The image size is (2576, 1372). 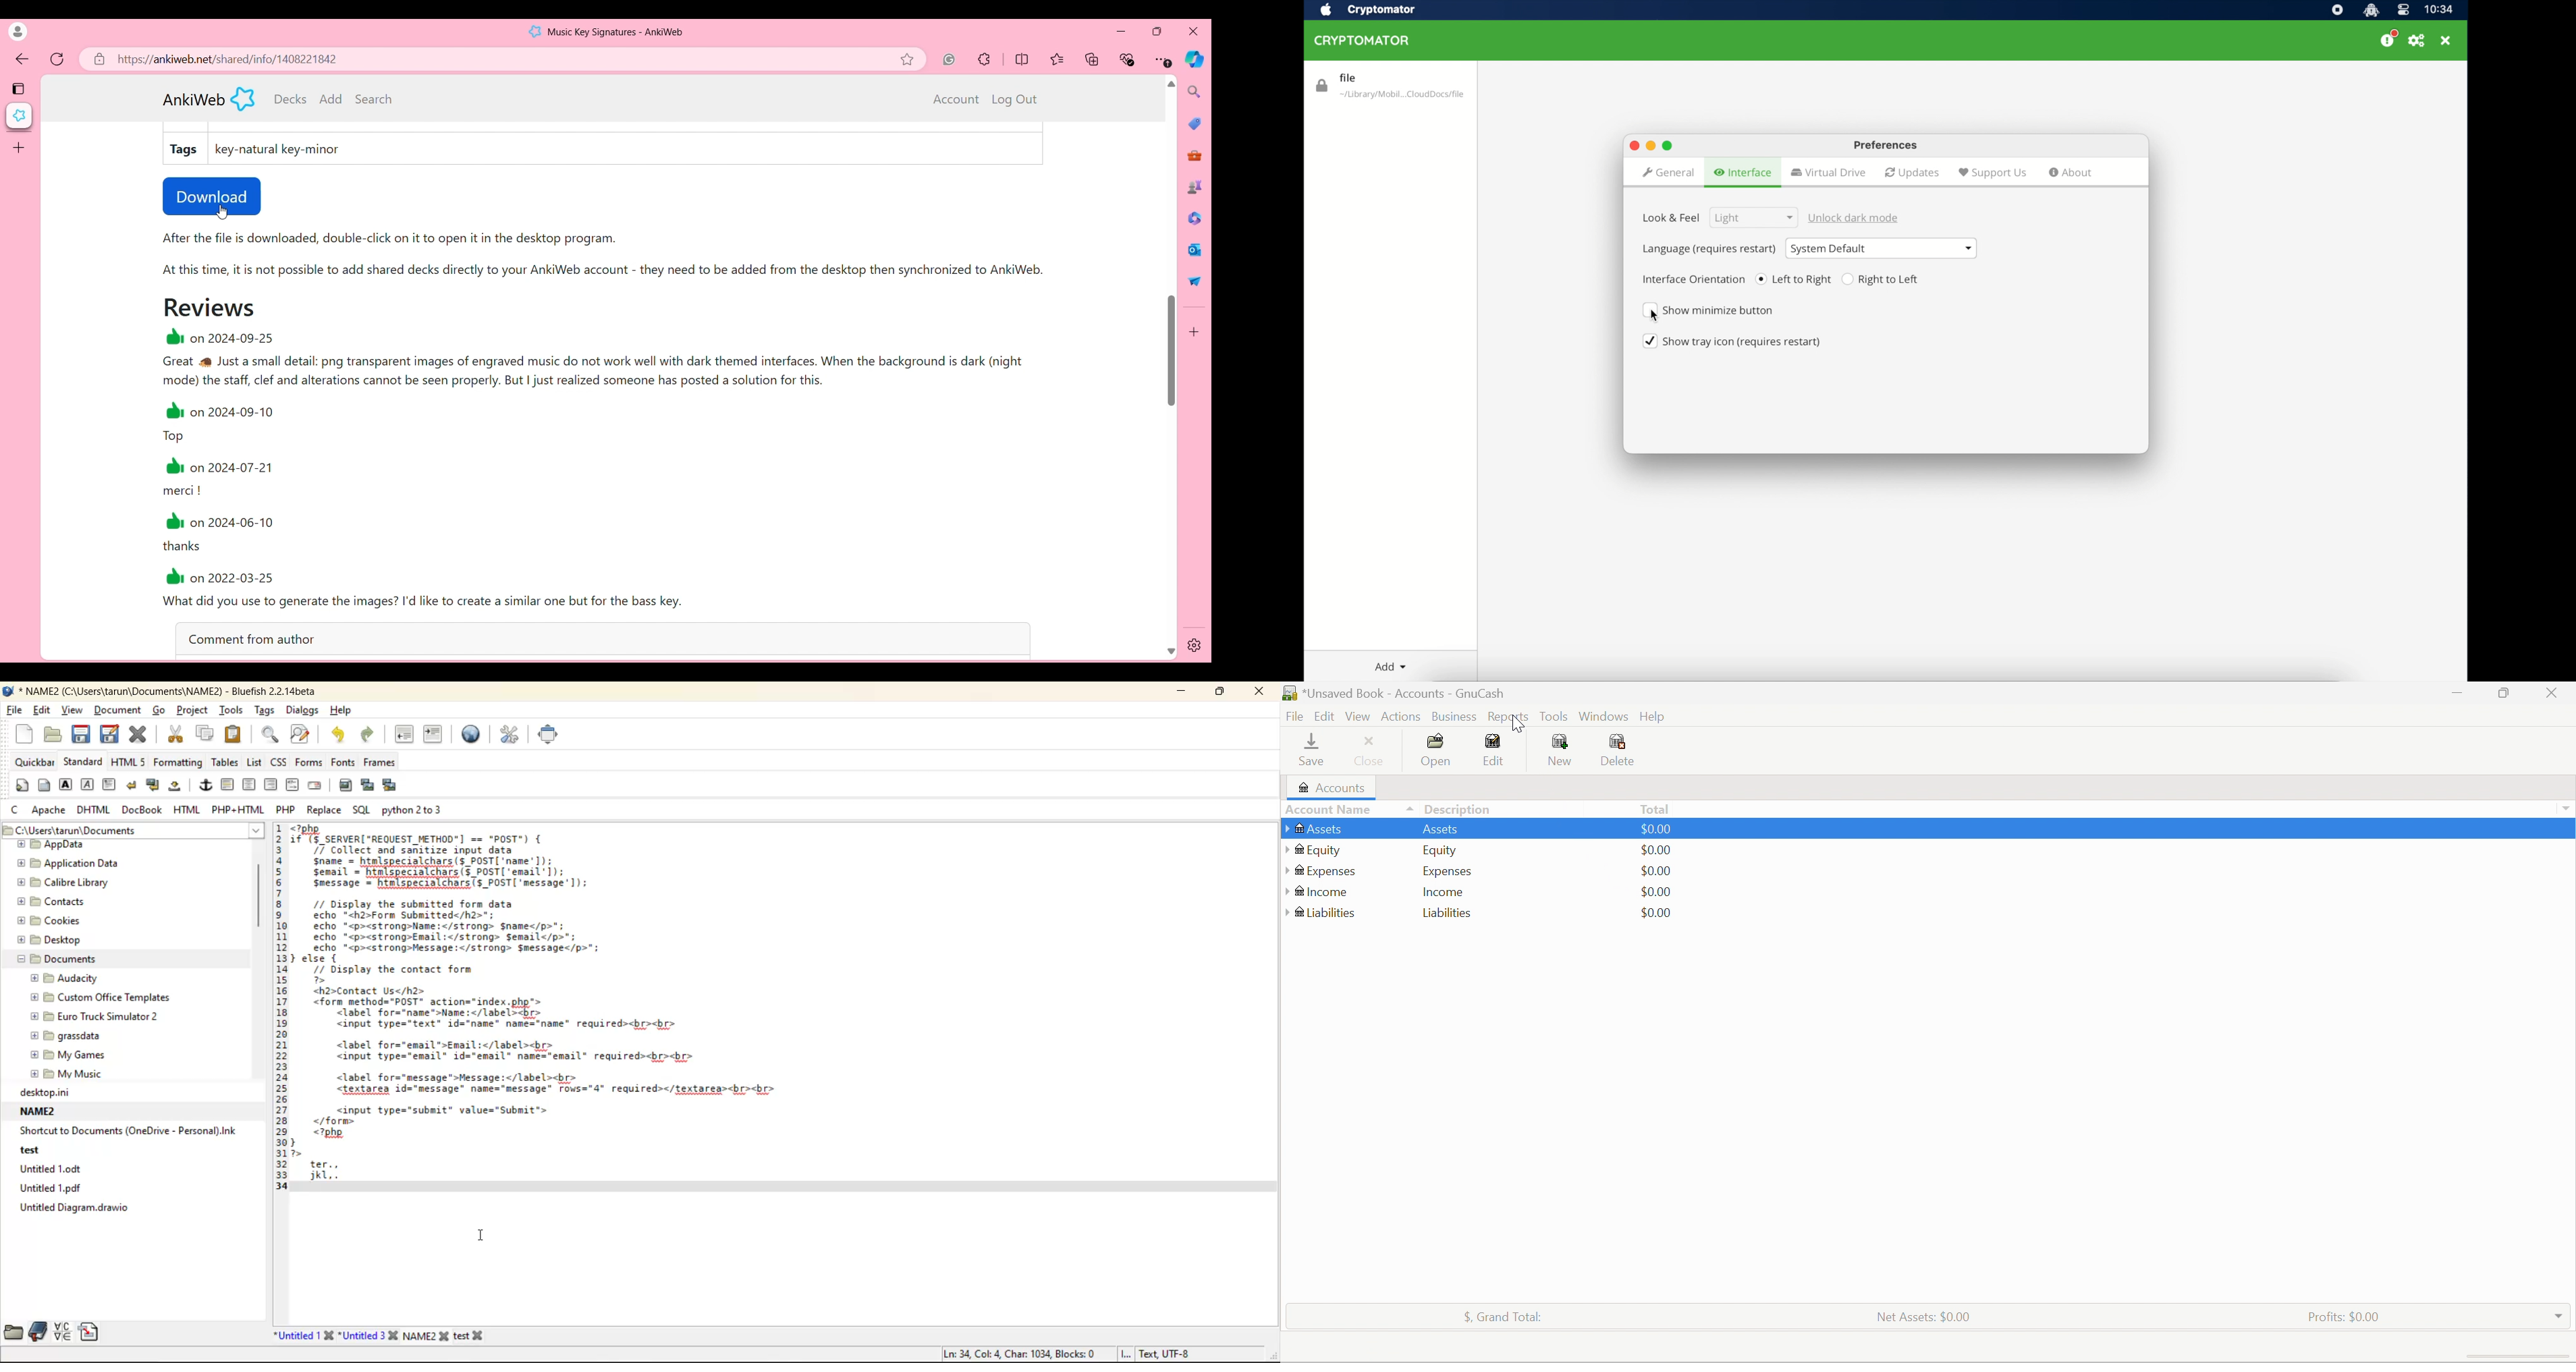 I want to click on edit preferences, so click(x=513, y=737).